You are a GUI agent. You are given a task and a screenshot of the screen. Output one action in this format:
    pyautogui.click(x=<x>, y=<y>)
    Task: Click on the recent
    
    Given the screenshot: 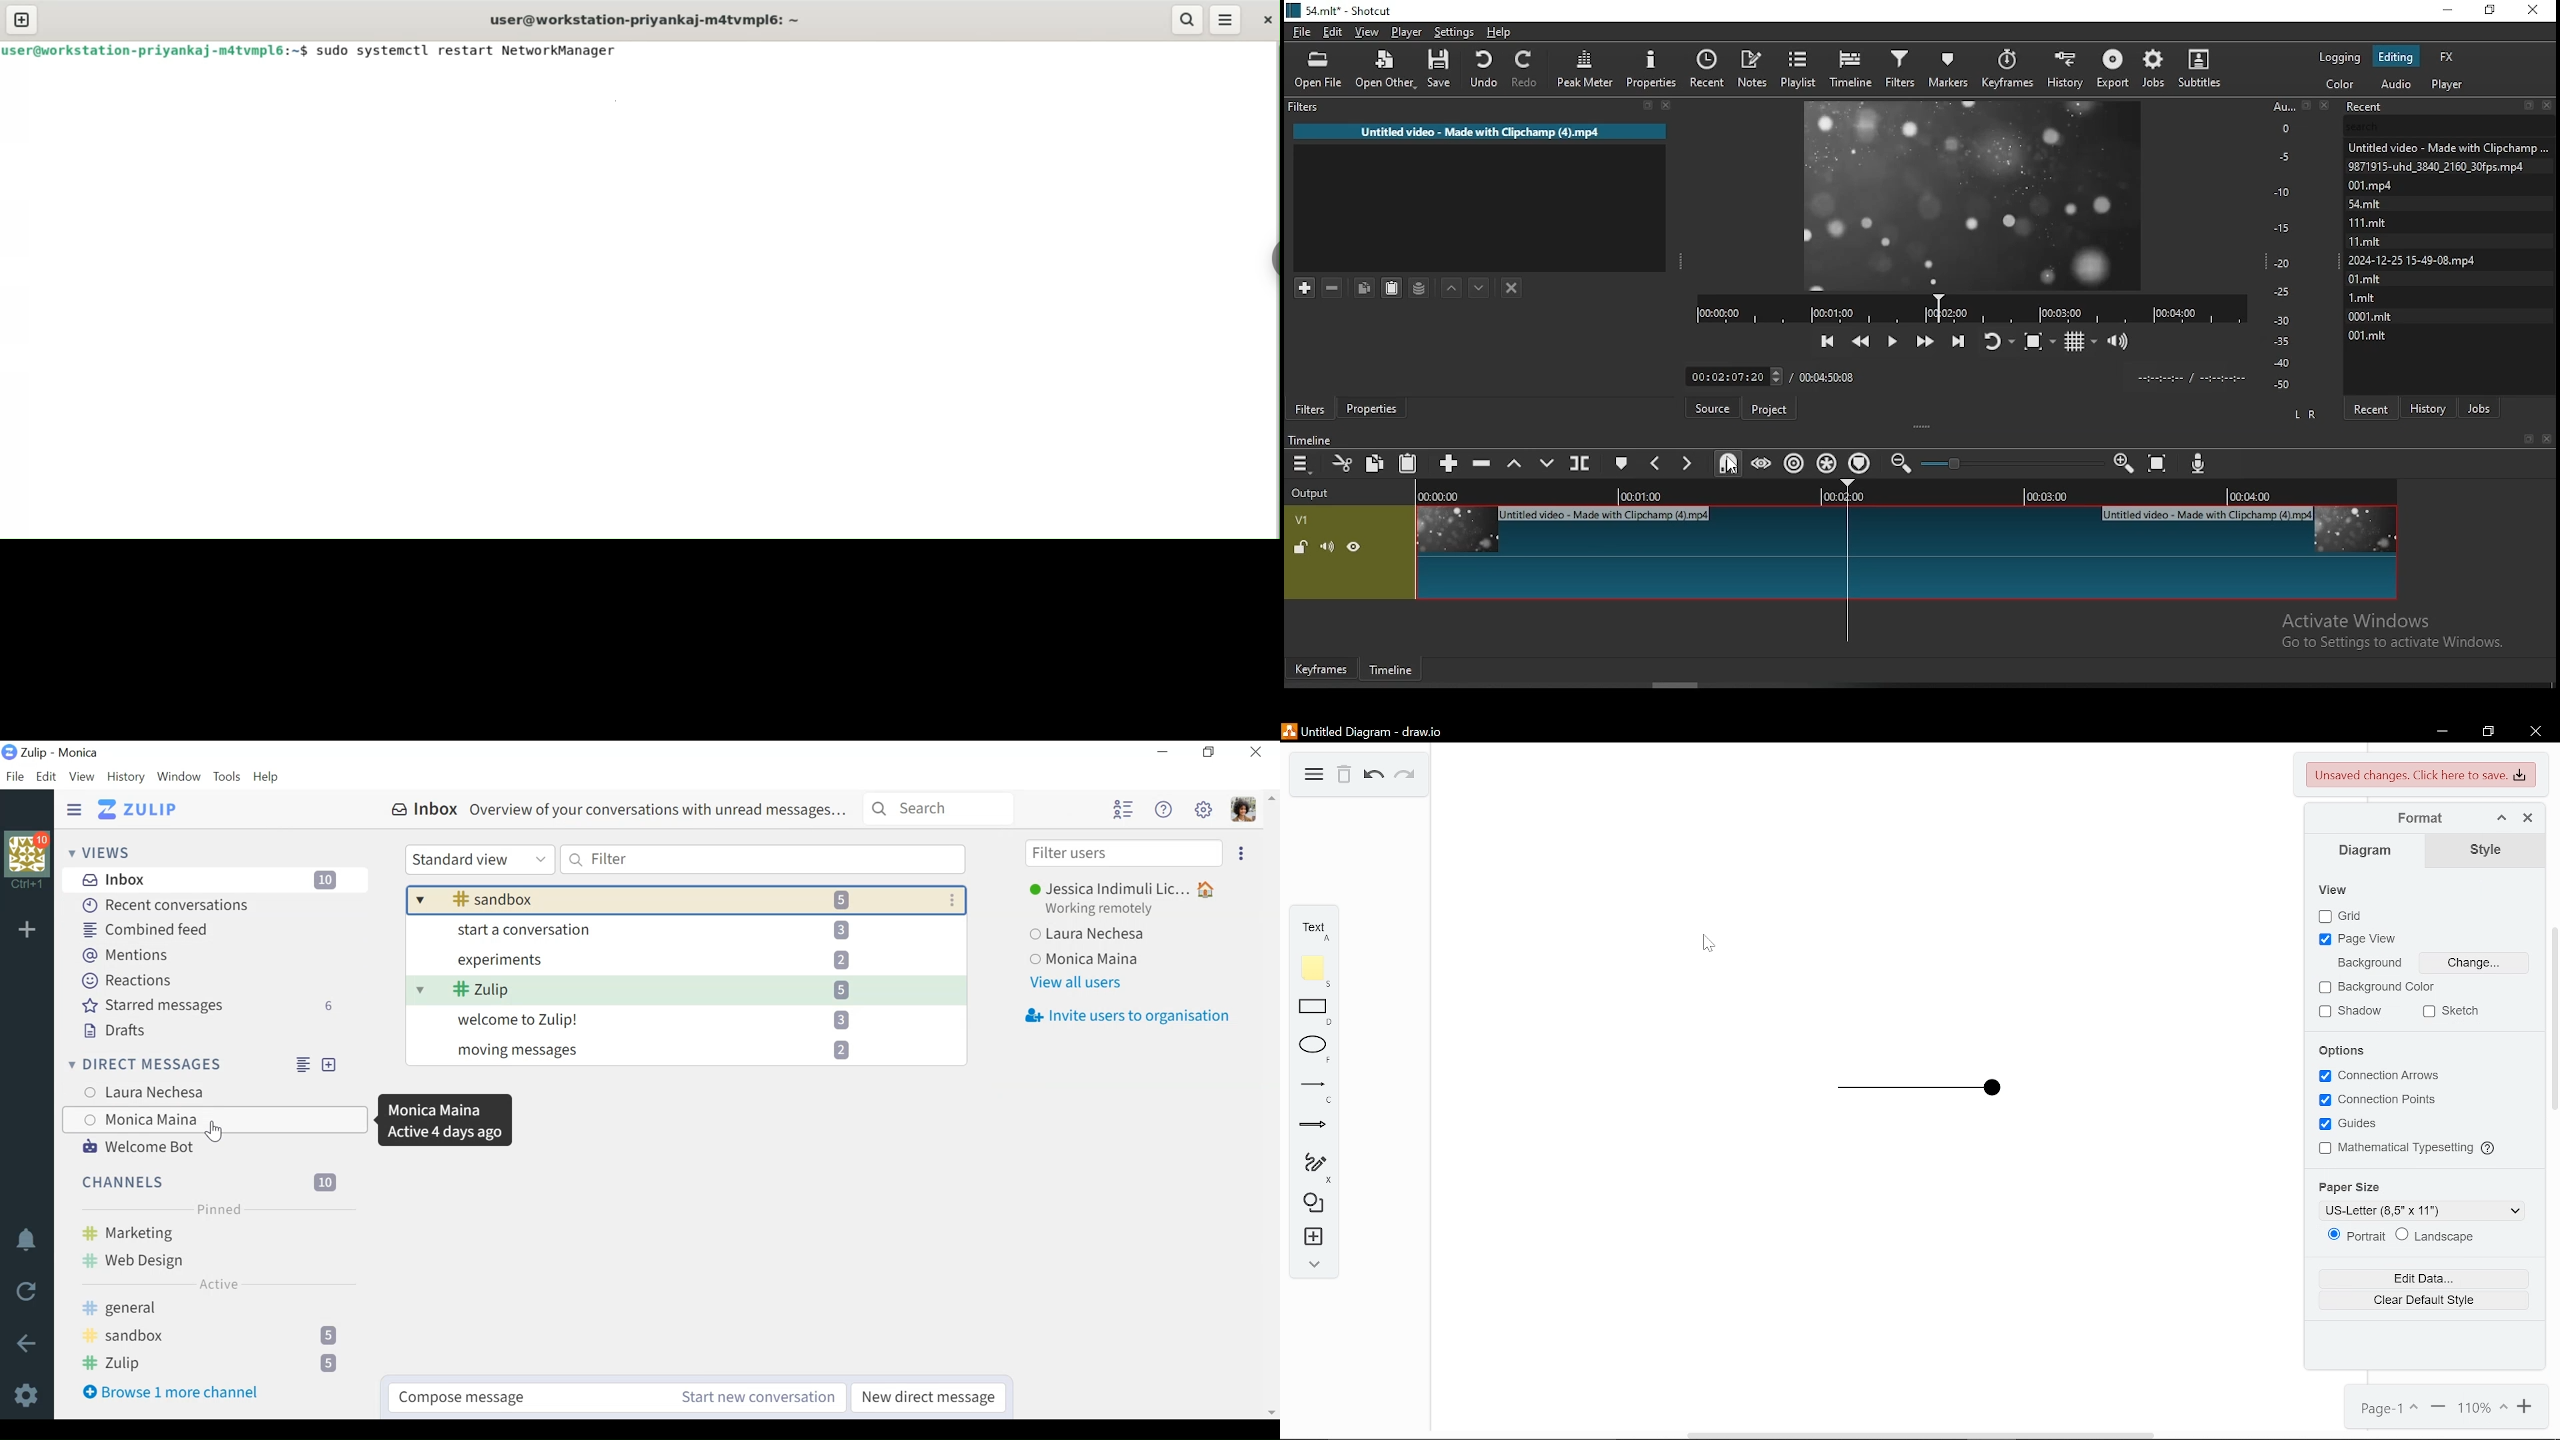 What is the action you would take?
    pyautogui.click(x=2375, y=407)
    